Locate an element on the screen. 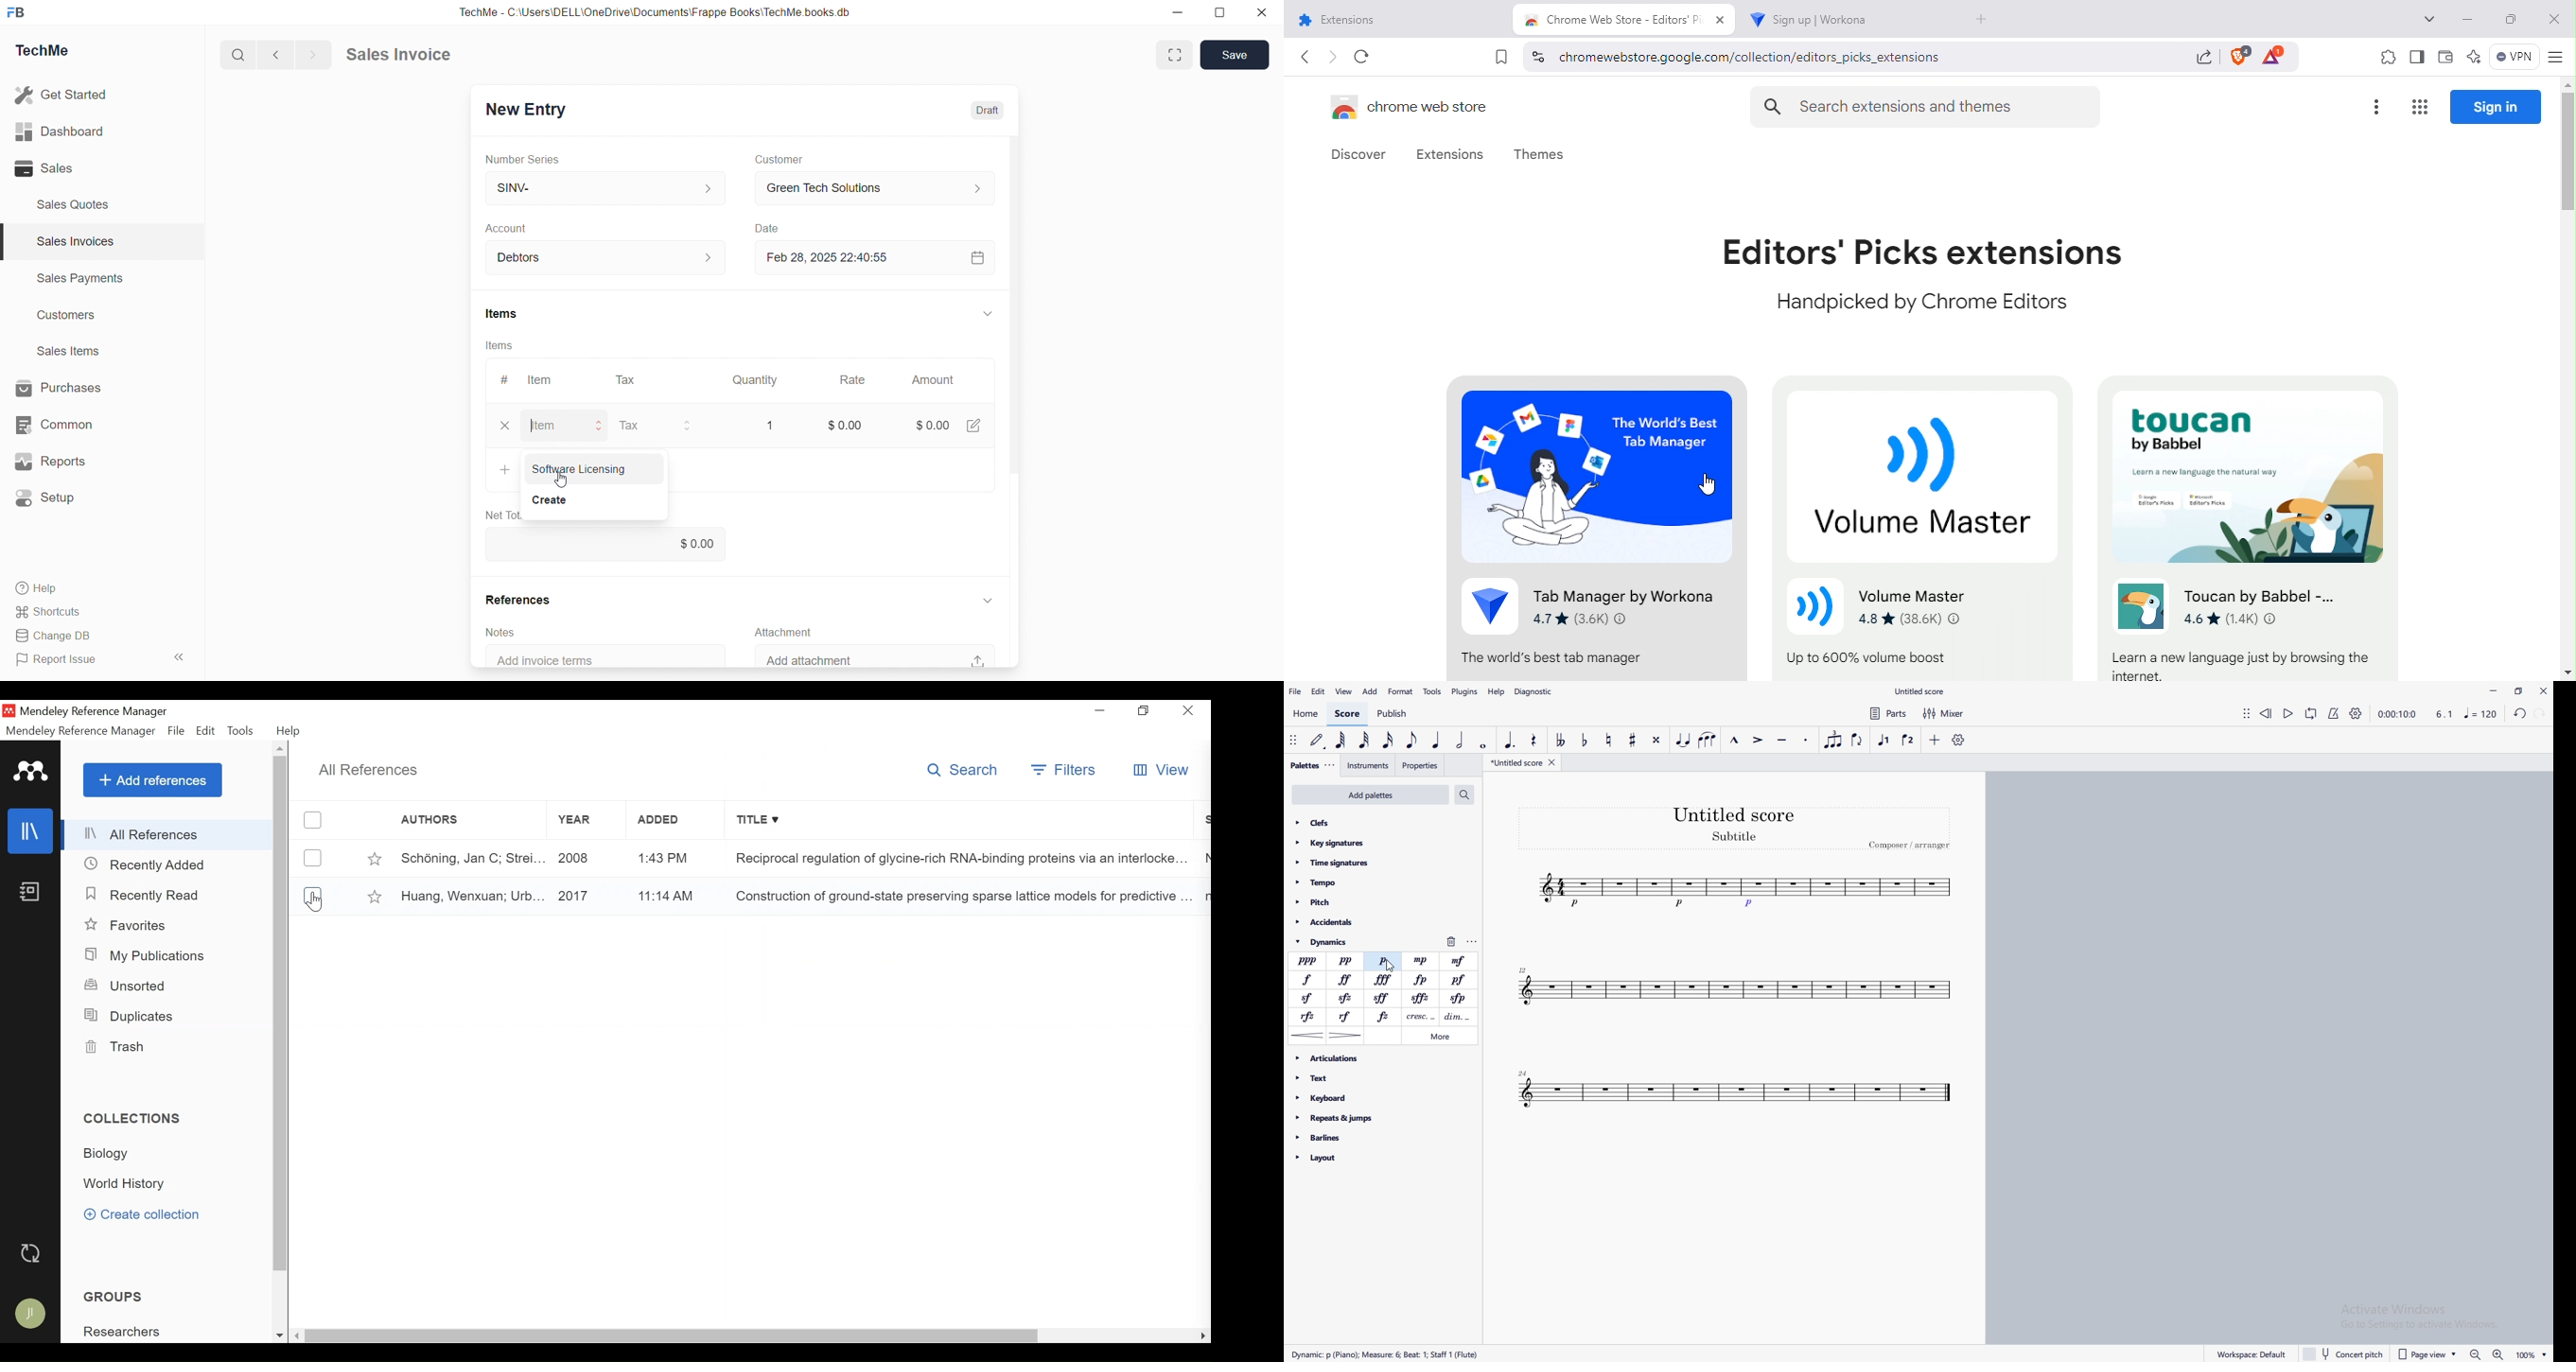 Image resolution: width=2576 pixels, height=1372 pixels. music is located at coordinates (2482, 713).